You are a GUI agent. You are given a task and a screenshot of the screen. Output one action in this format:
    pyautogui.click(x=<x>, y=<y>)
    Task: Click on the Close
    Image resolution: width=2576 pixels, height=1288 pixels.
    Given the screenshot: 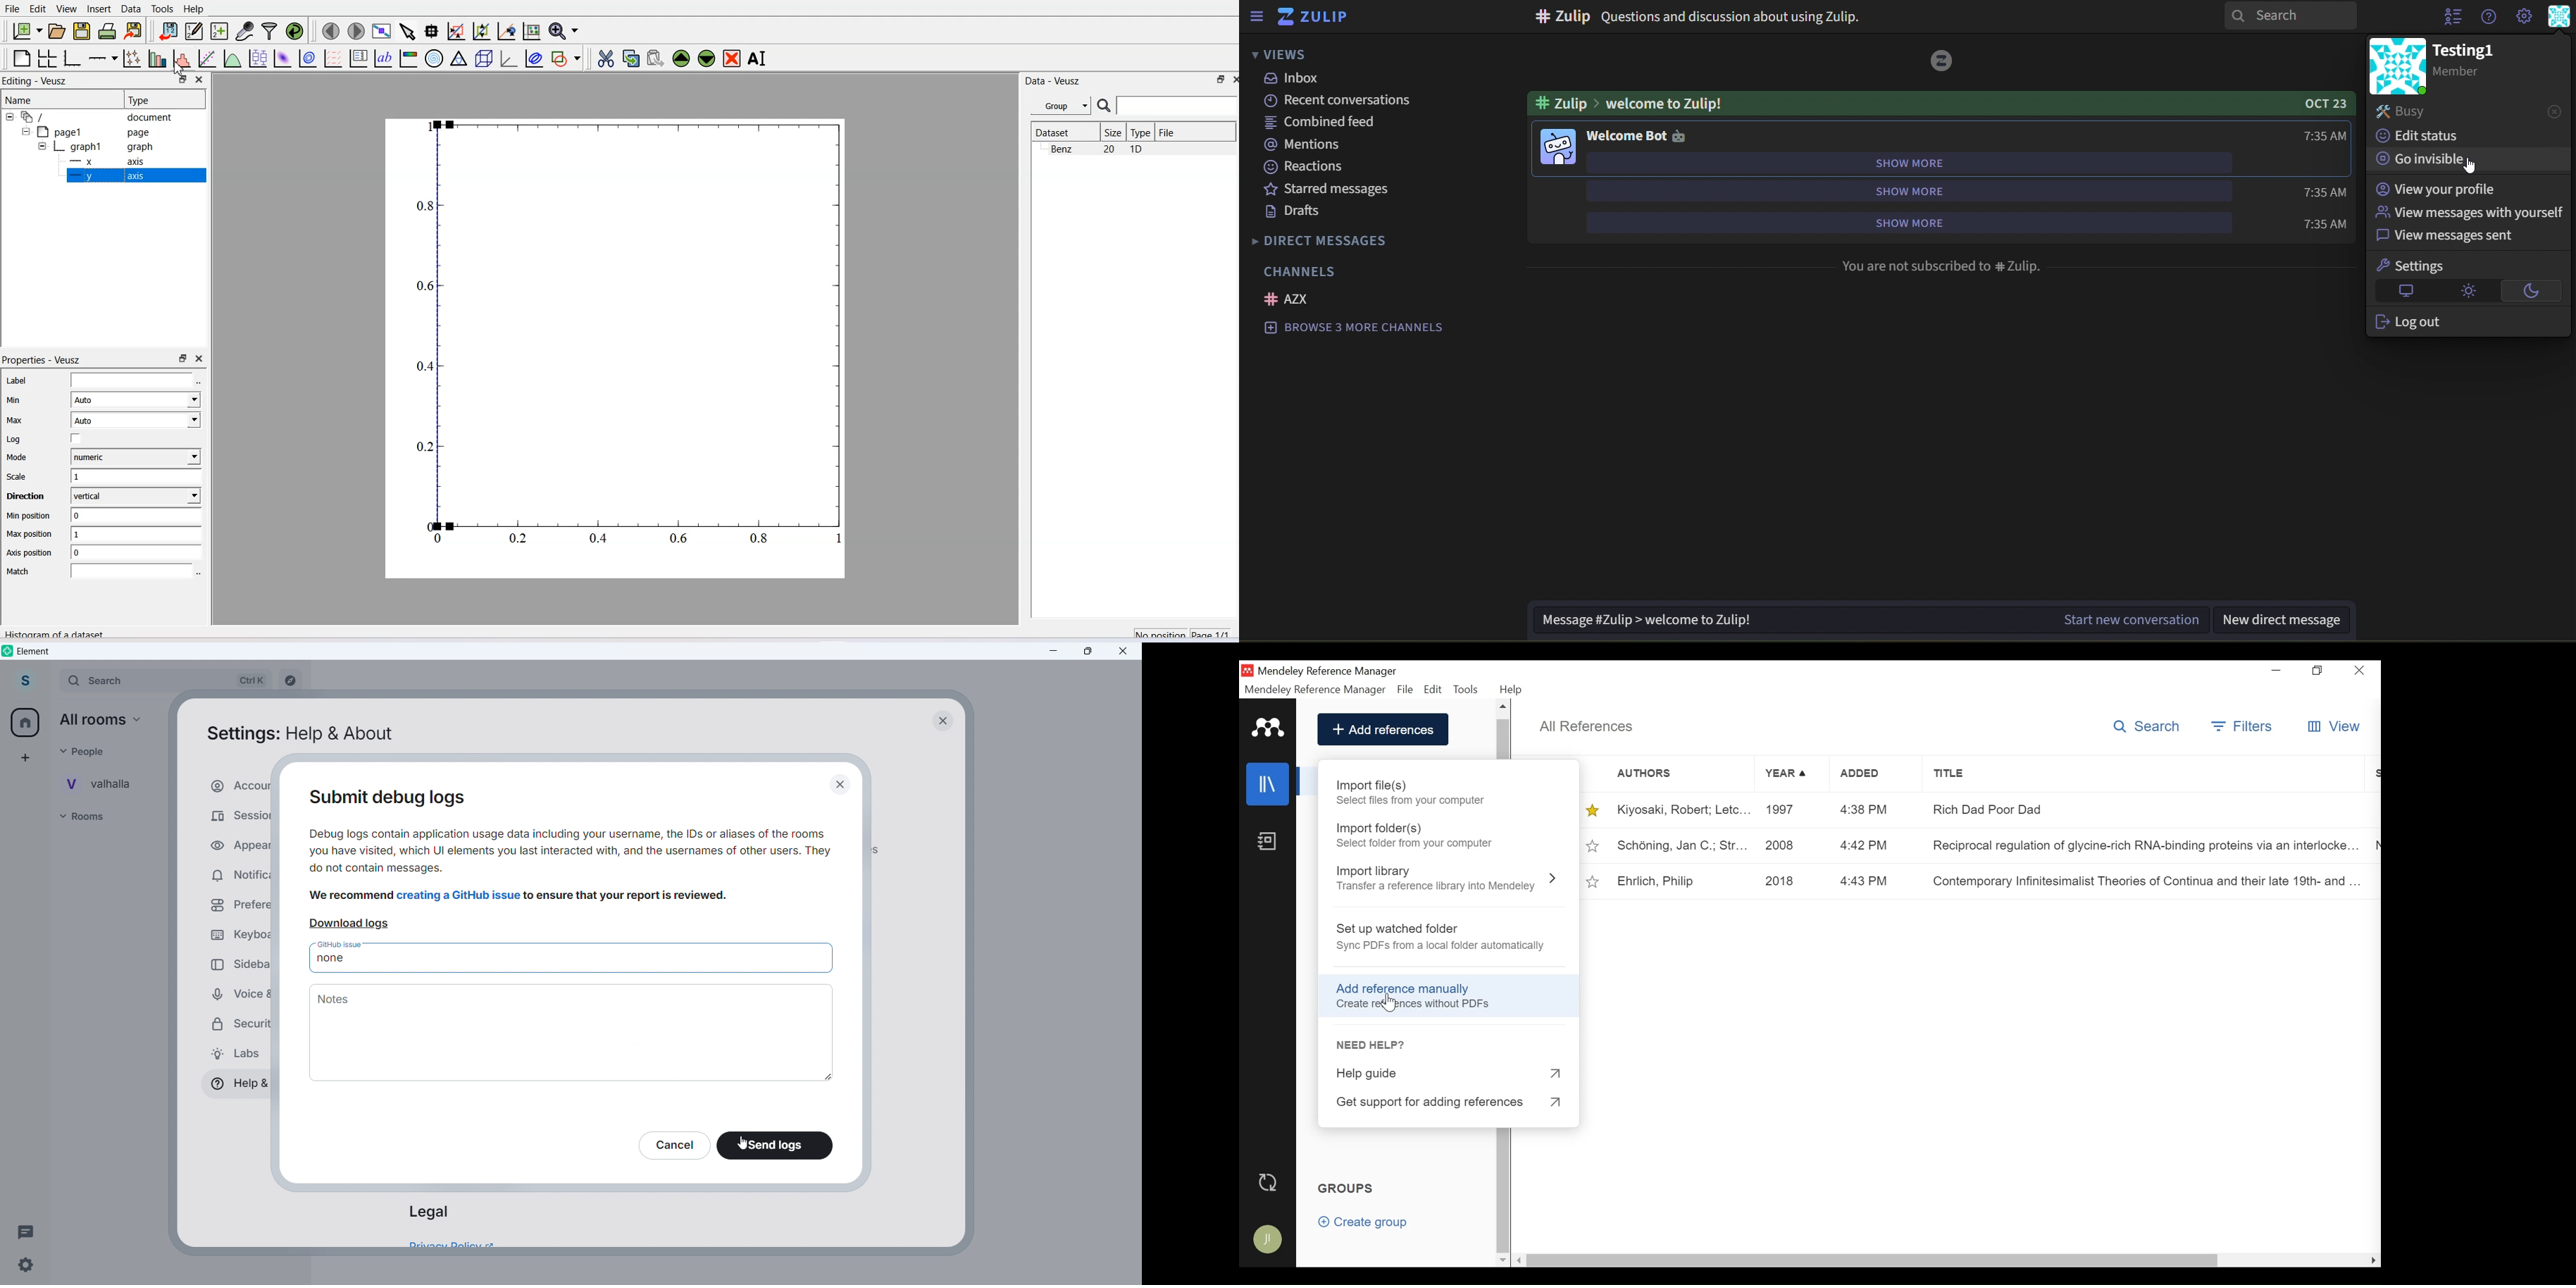 What is the action you would take?
    pyautogui.click(x=2359, y=672)
    